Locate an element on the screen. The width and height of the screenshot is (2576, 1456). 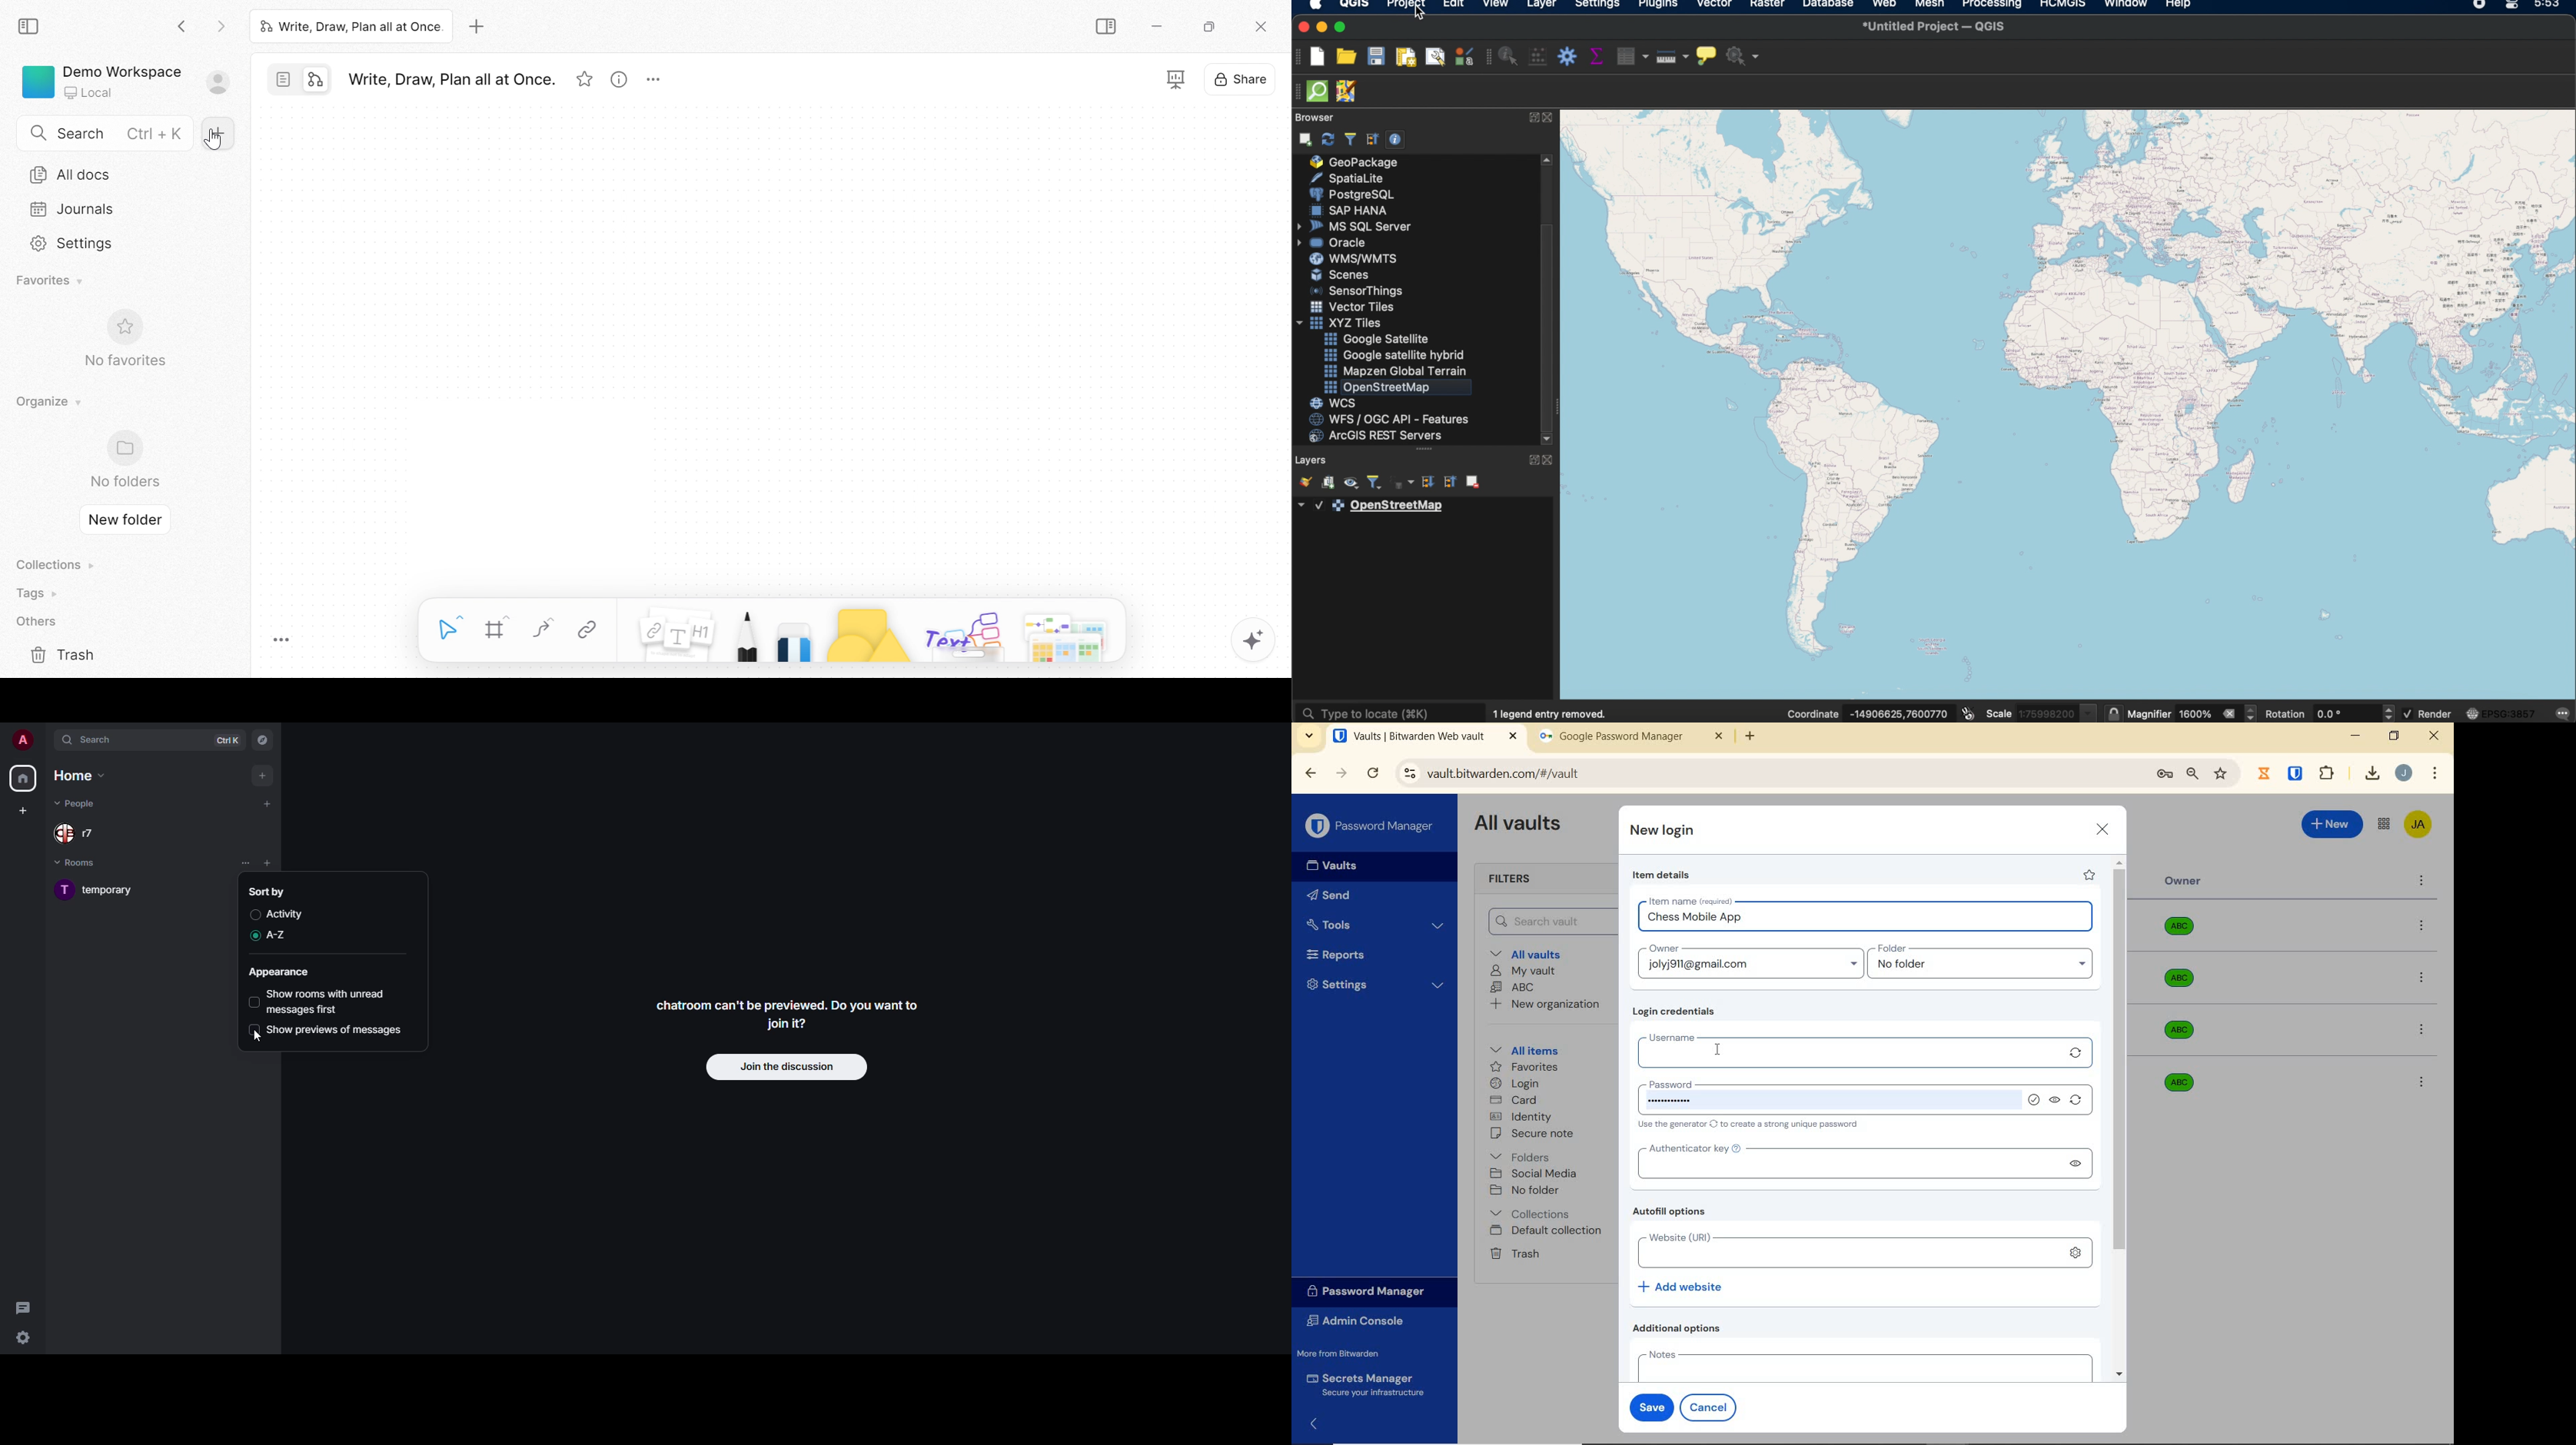
enable/disable properties widget is located at coordinates (1397, 138).